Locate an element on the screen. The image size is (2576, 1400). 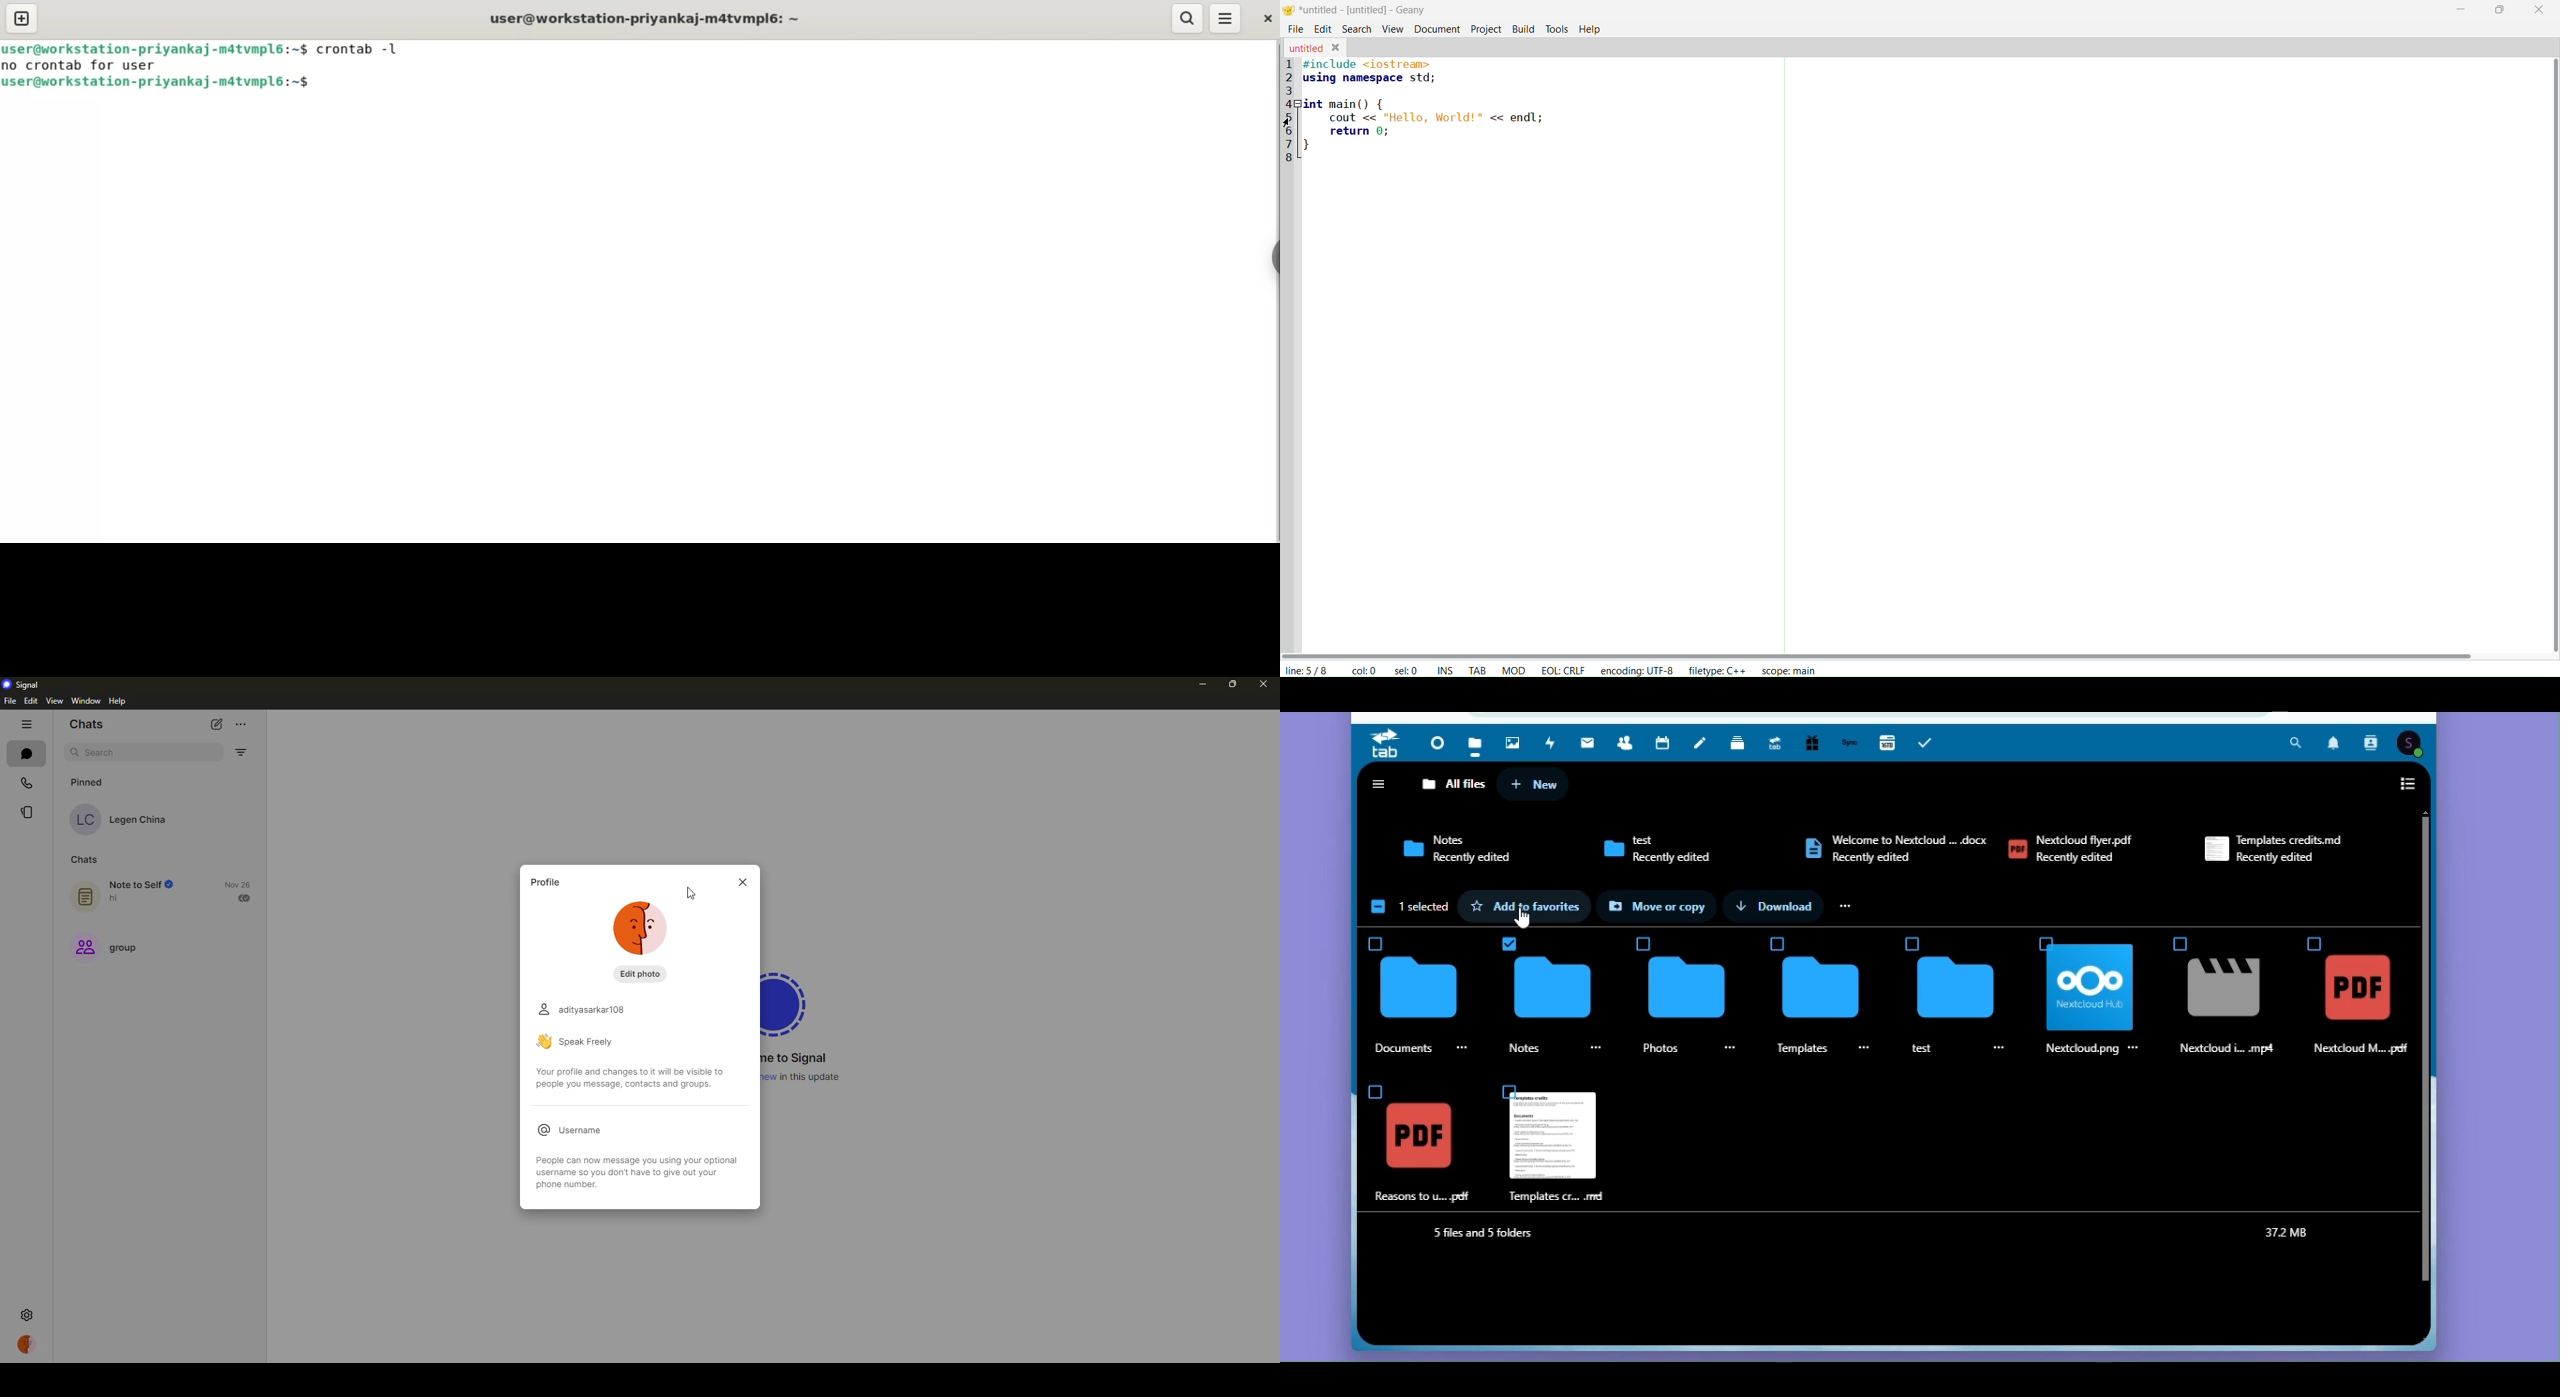
col: 0 is located at coordinates (1361, 670).